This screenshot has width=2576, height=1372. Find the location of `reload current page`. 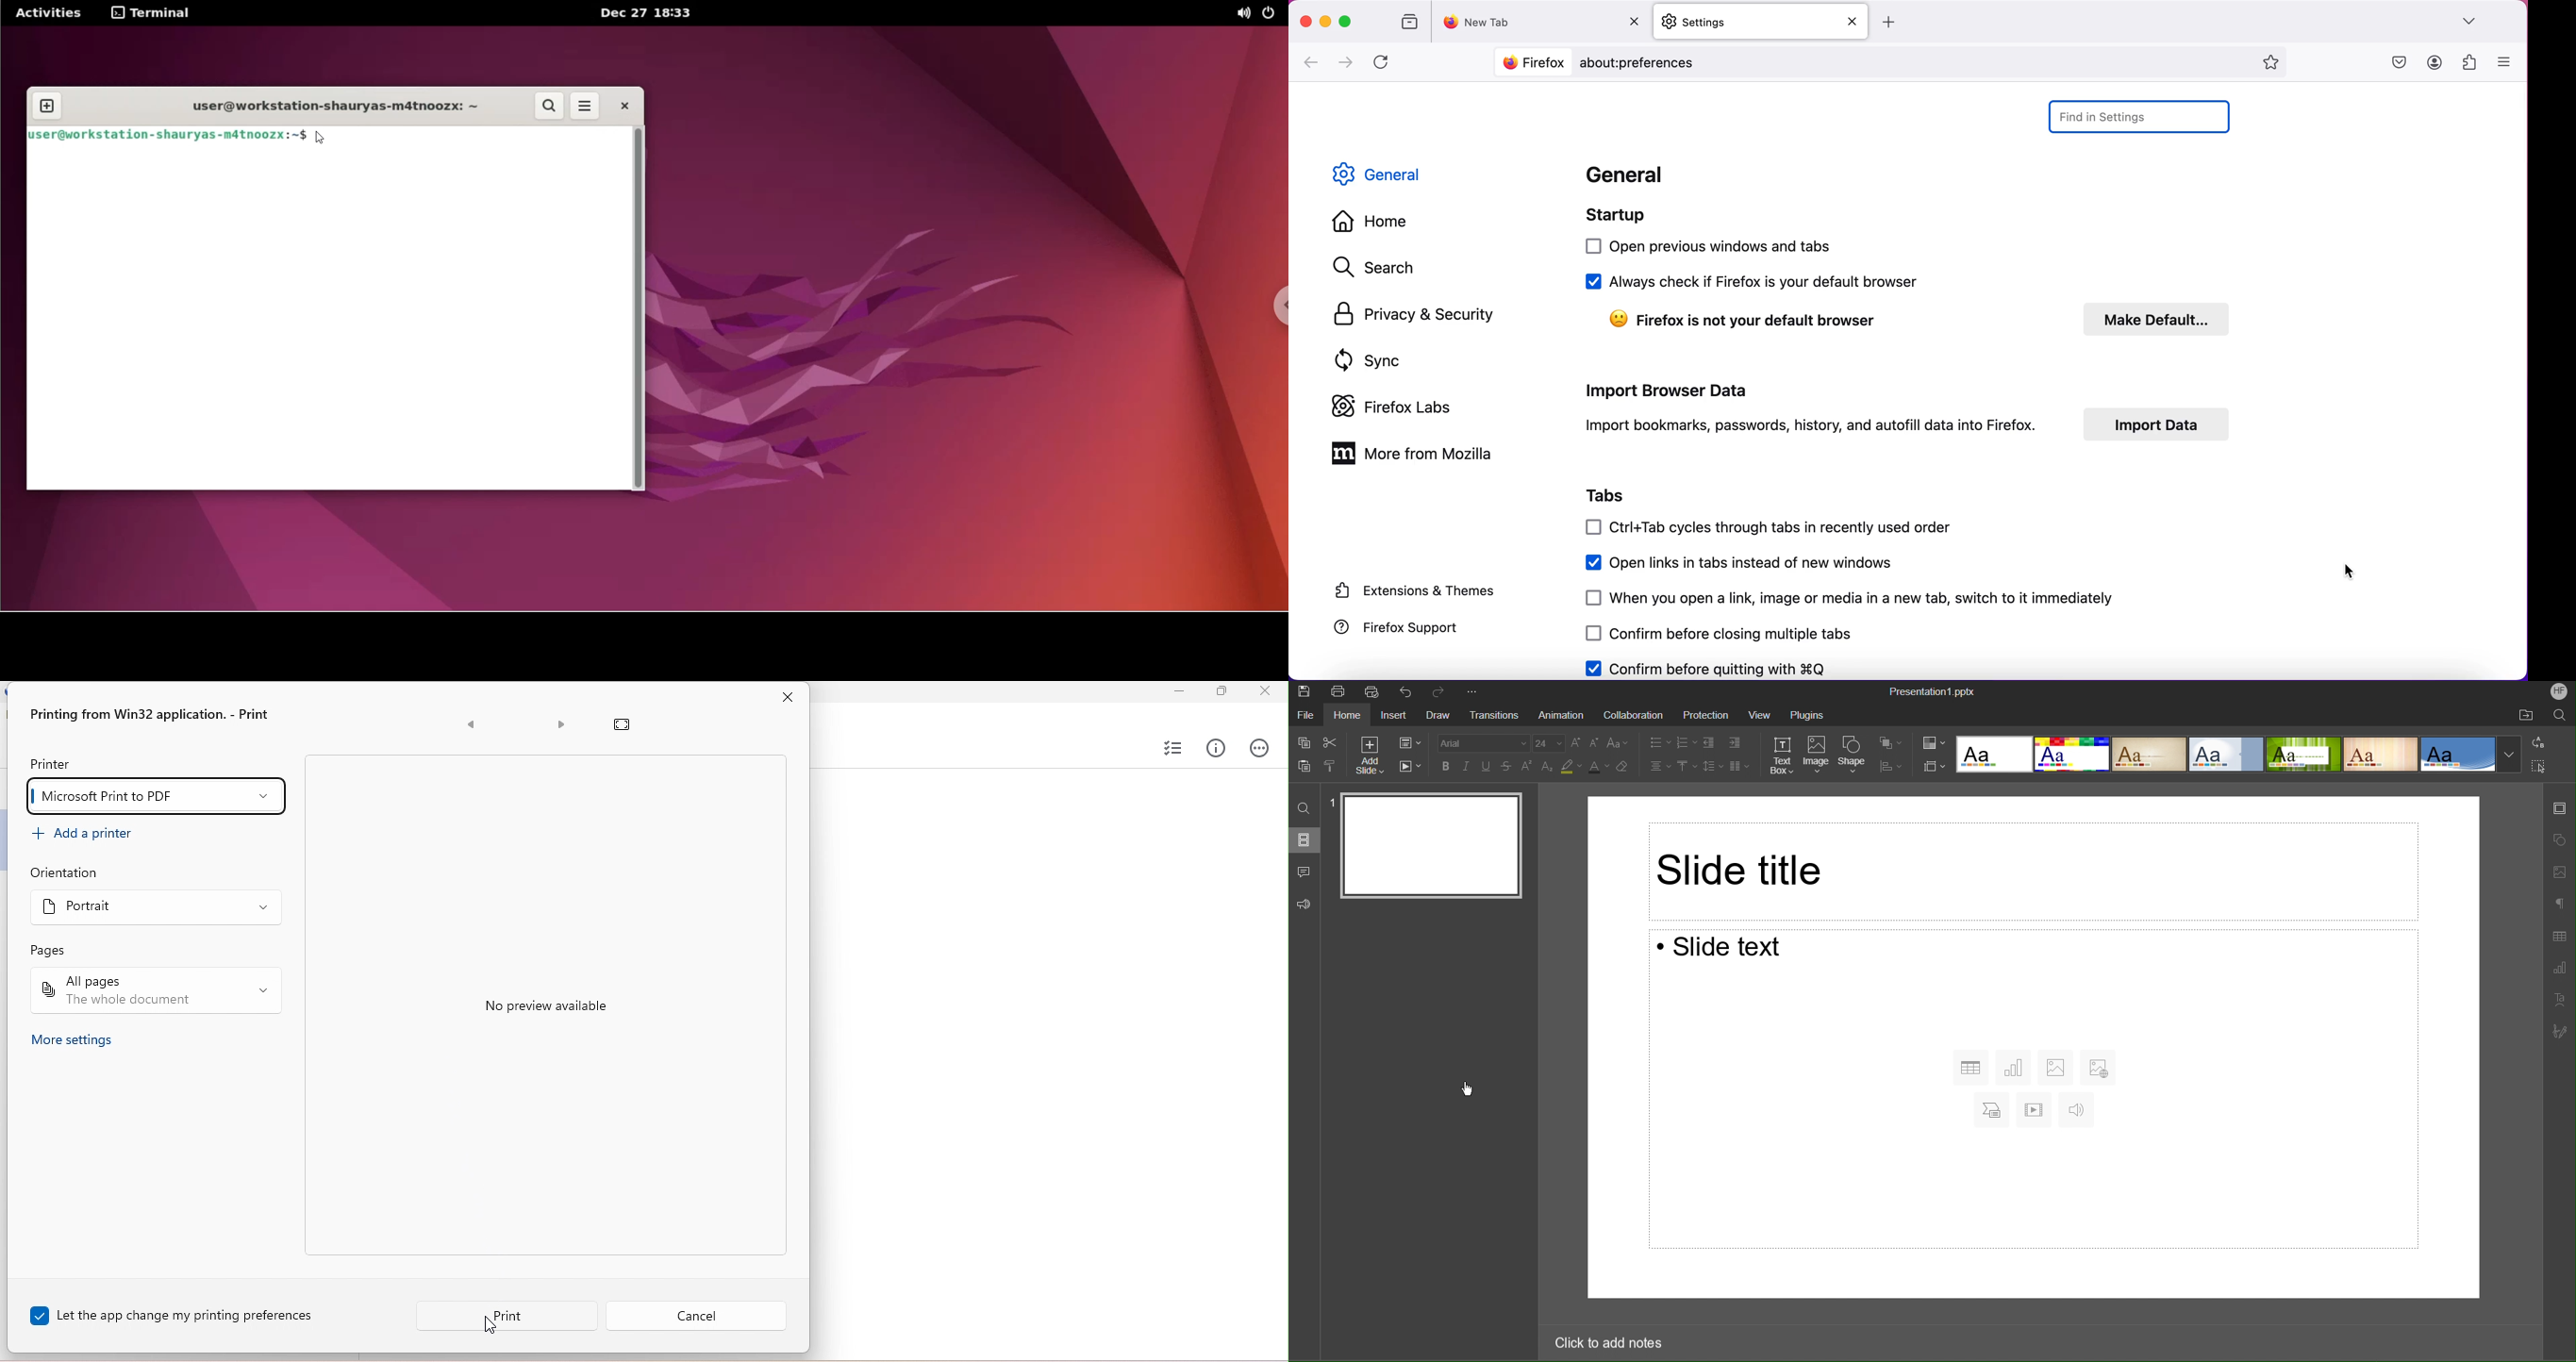

reload current page is located at coordinates (1384, 62).